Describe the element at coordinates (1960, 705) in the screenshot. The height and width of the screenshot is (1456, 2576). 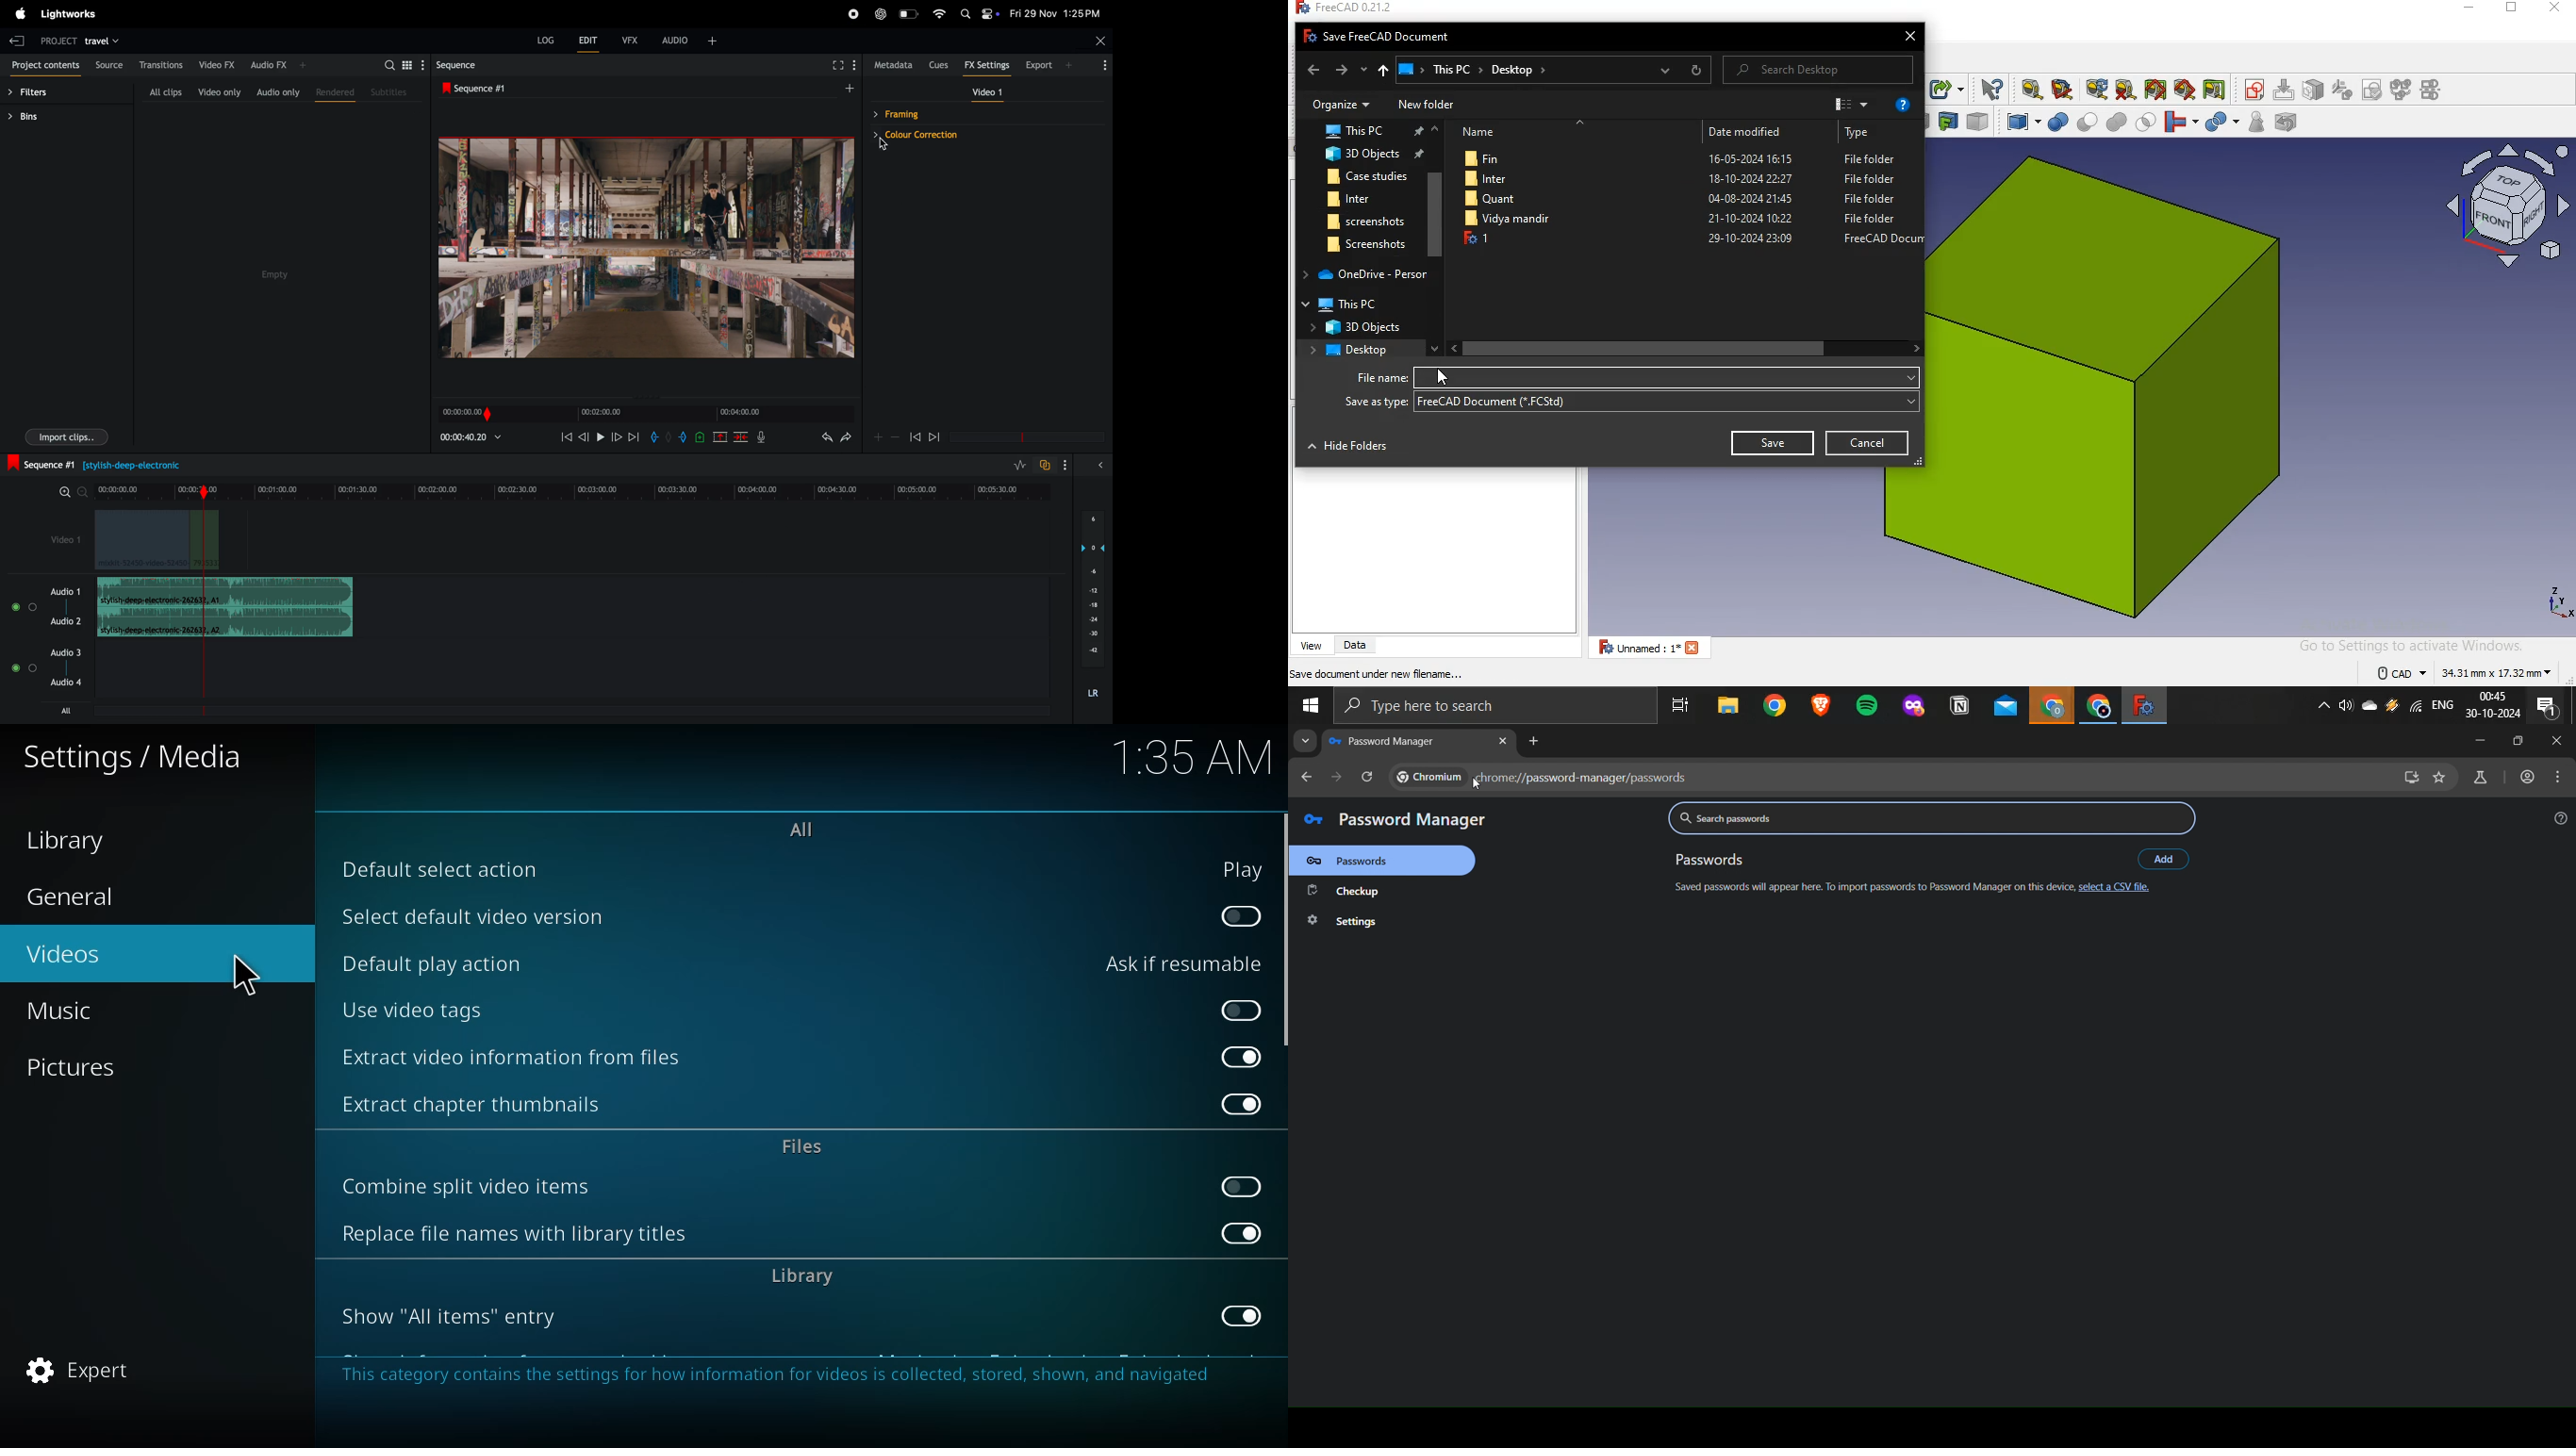
I see `notion` at that location.